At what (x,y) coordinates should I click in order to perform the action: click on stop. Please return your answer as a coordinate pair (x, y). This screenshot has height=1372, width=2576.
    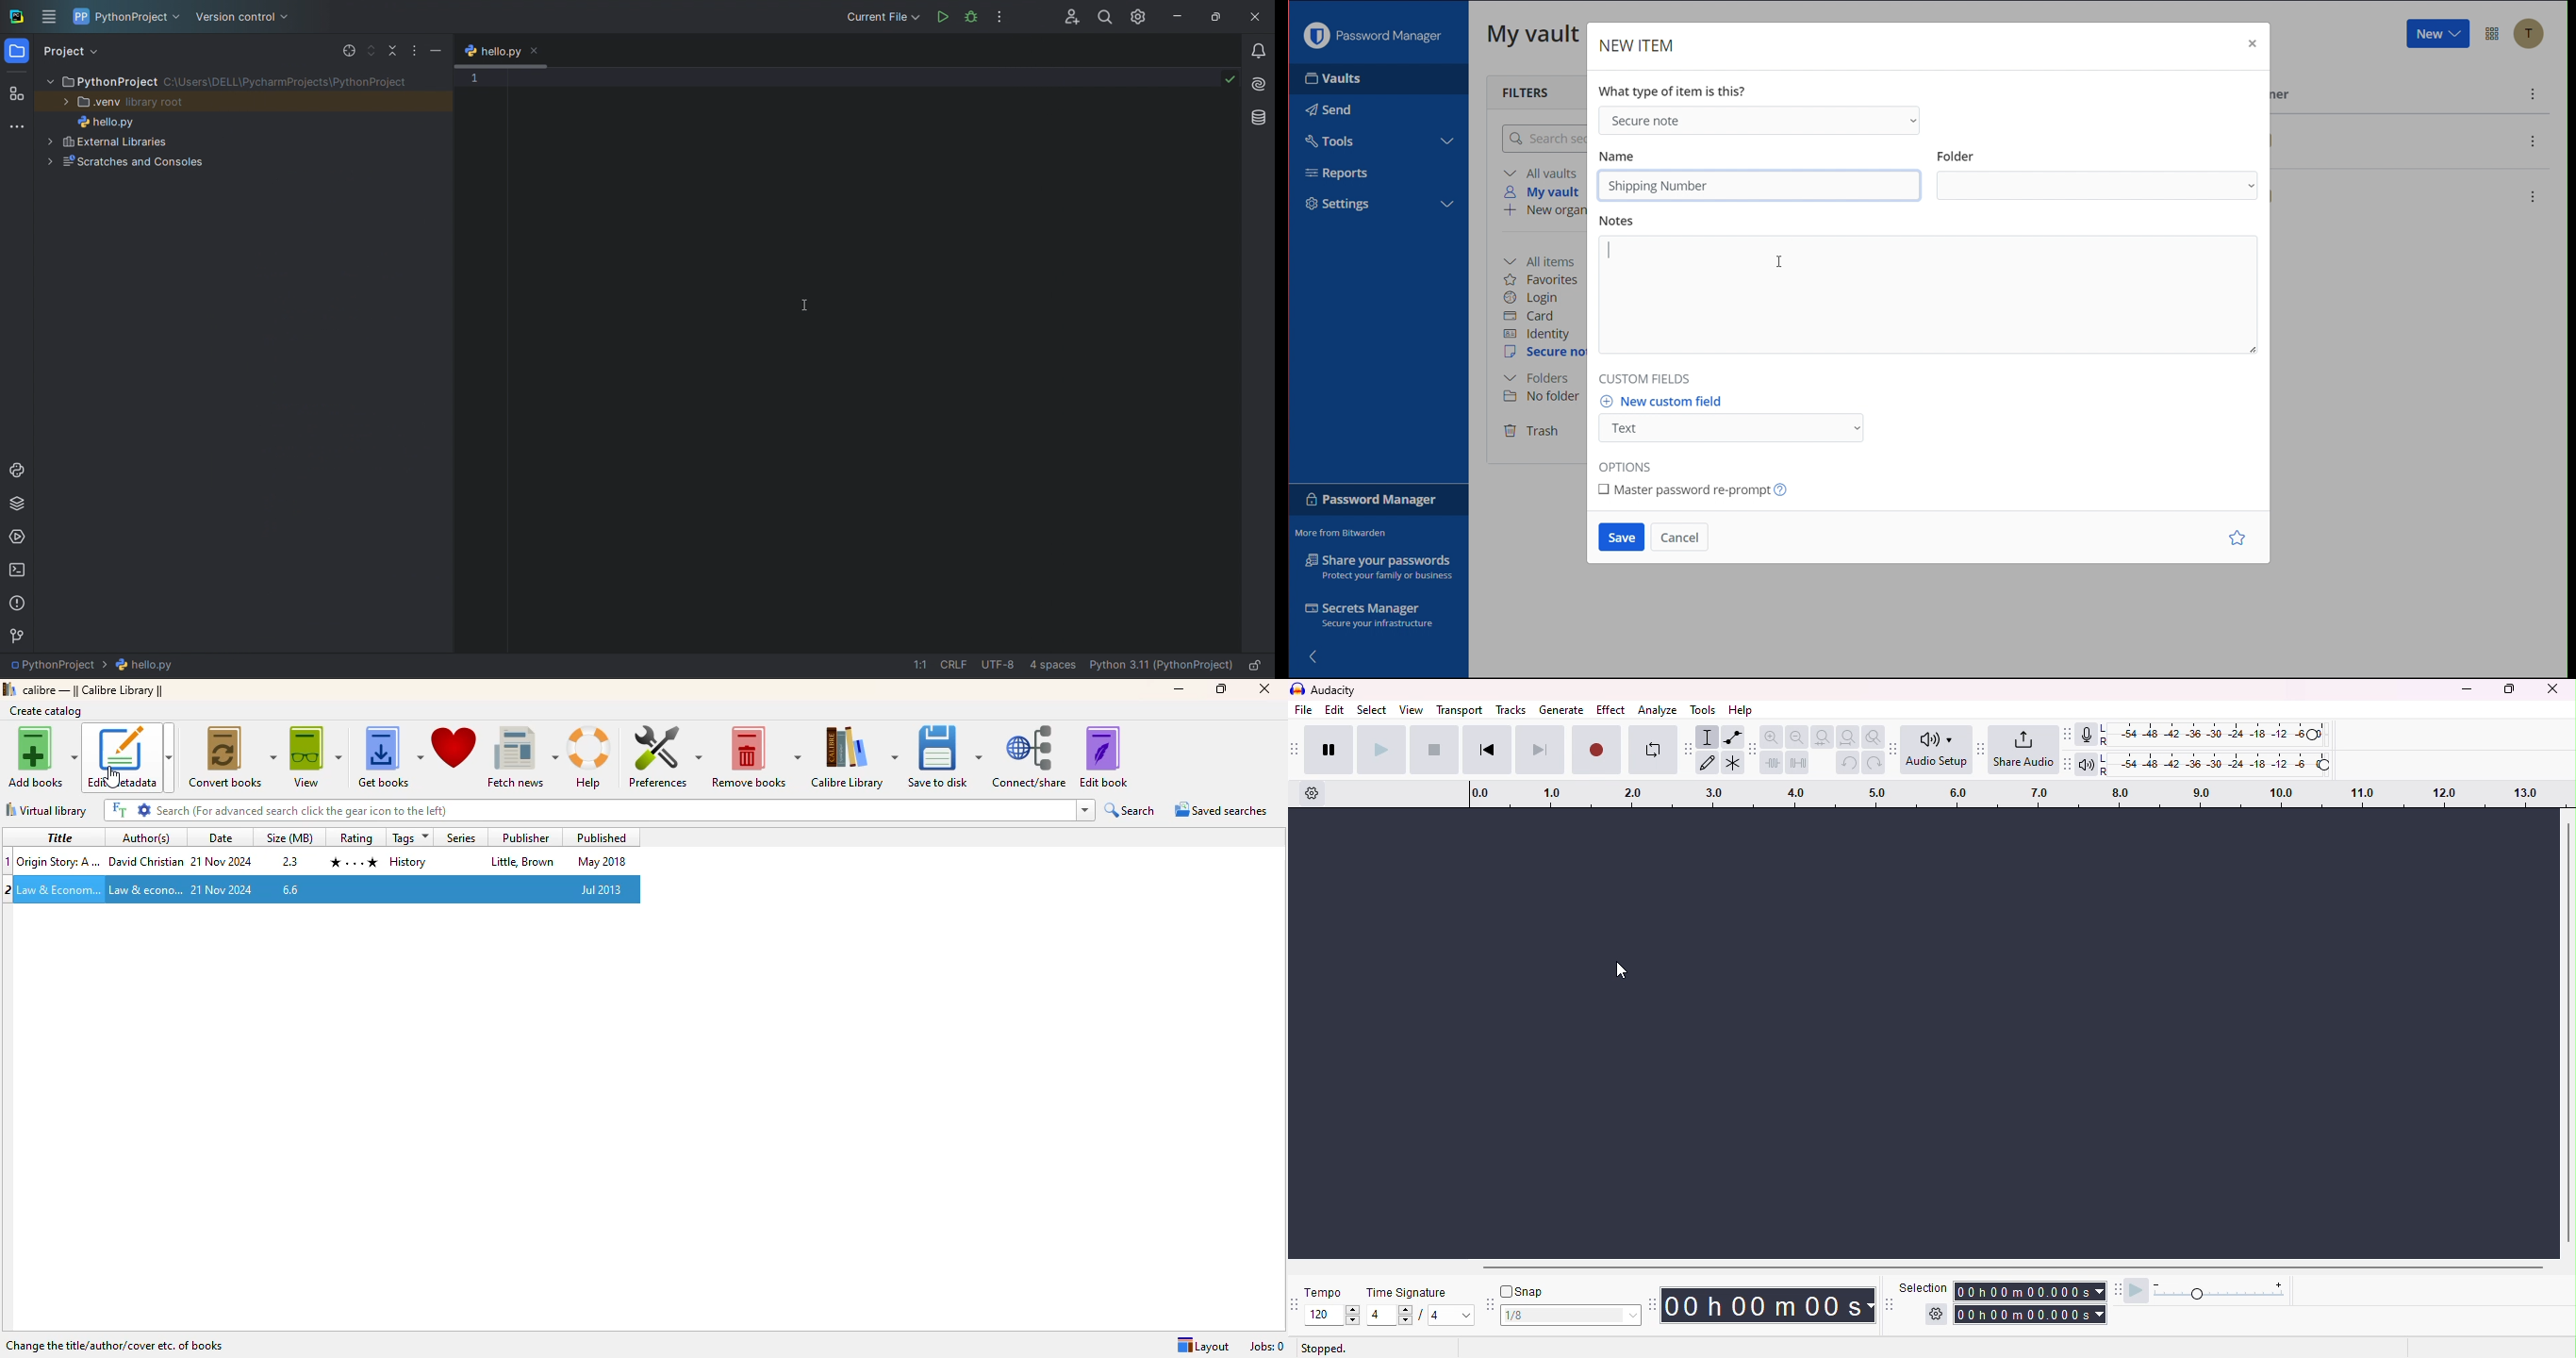
    Looking at the image, I should click on (1433, 751).